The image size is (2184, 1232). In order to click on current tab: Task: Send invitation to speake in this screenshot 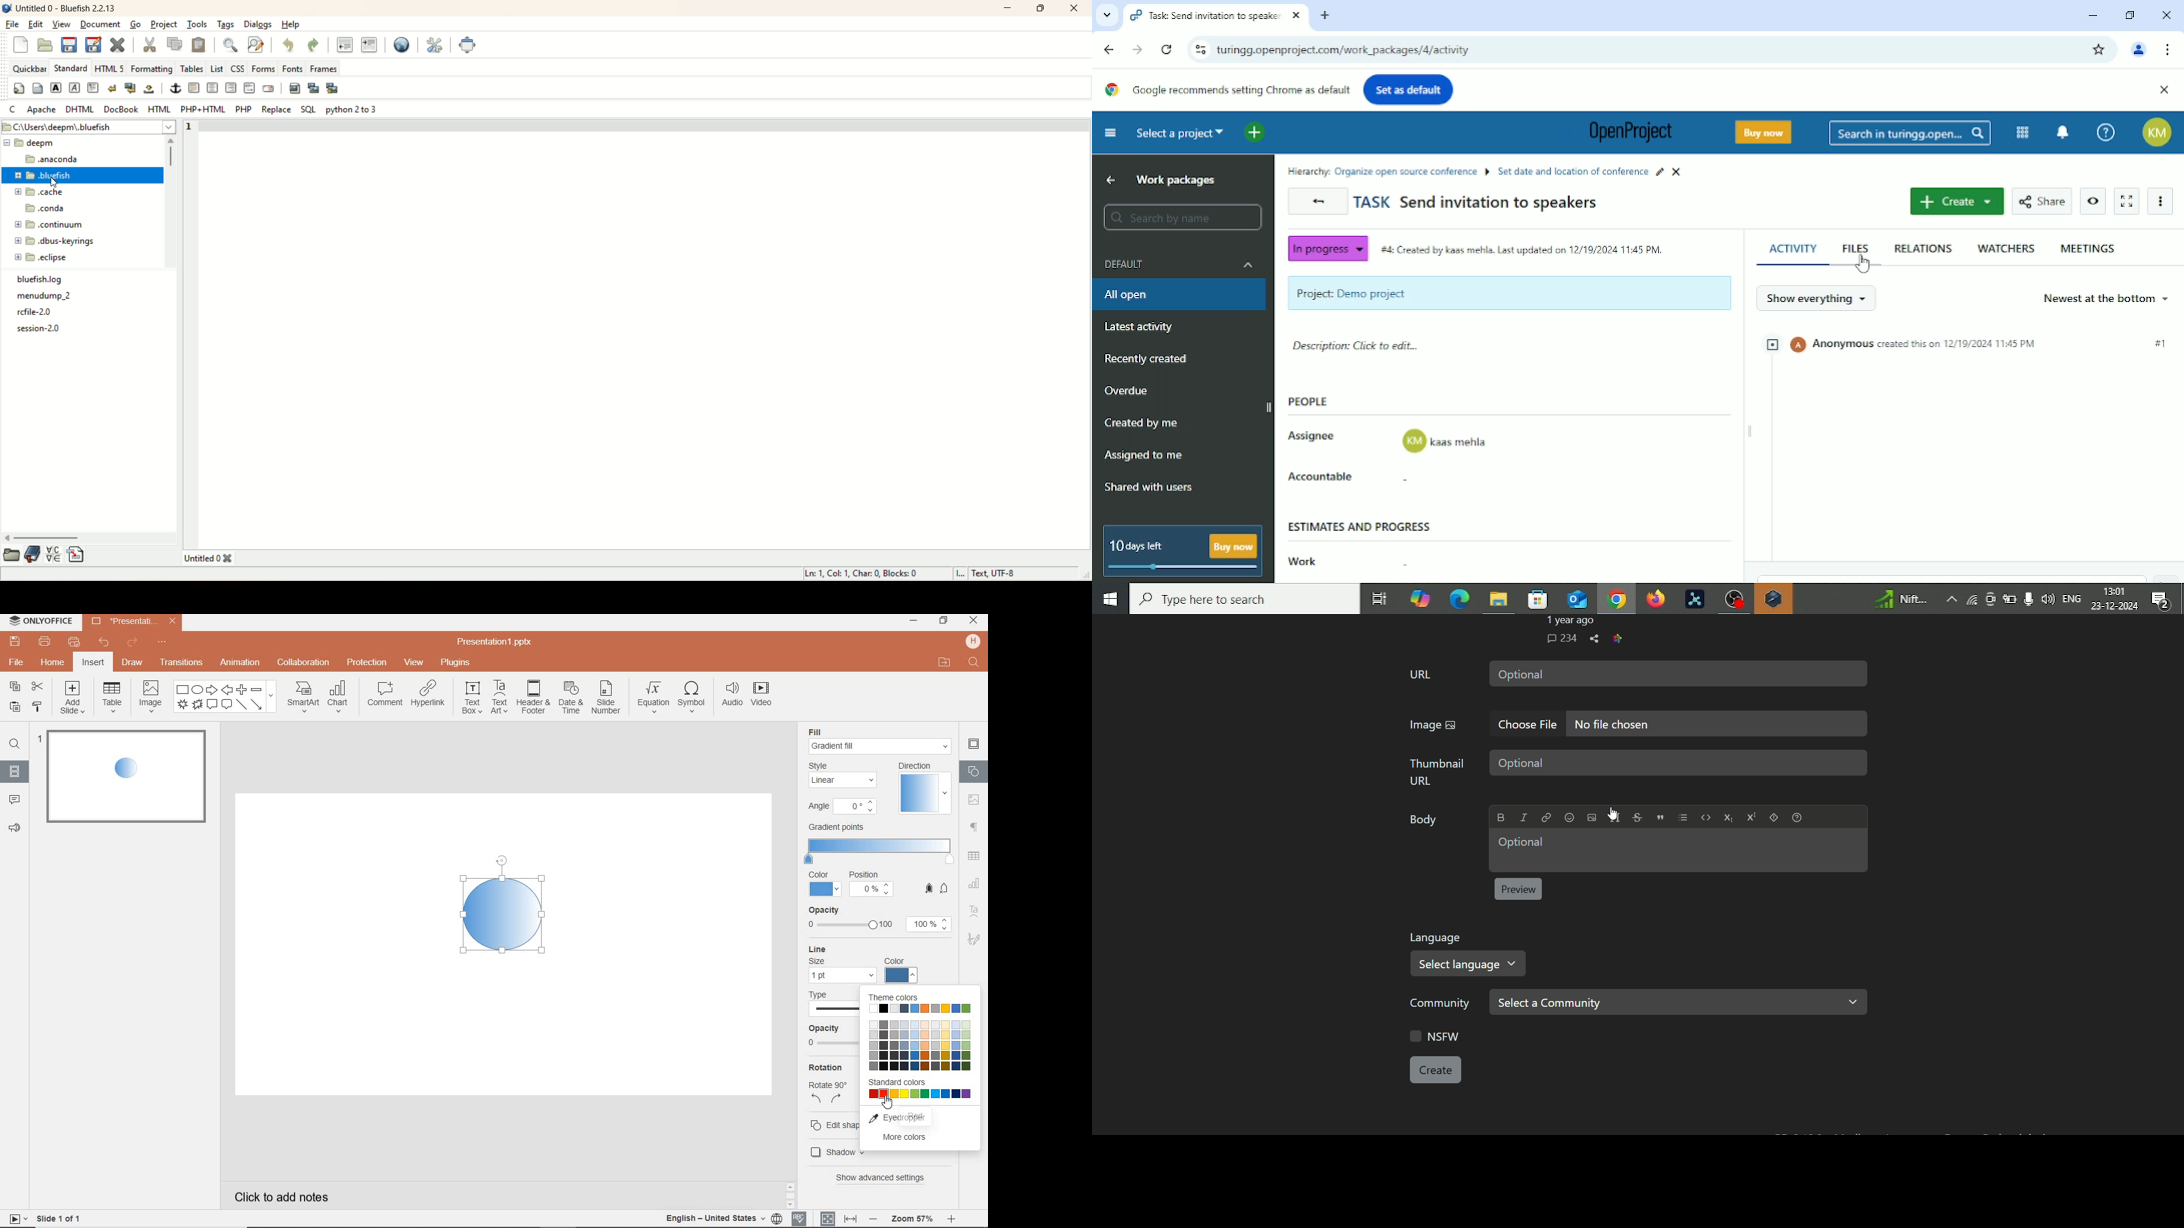, I will do `click(1205, 16)`.